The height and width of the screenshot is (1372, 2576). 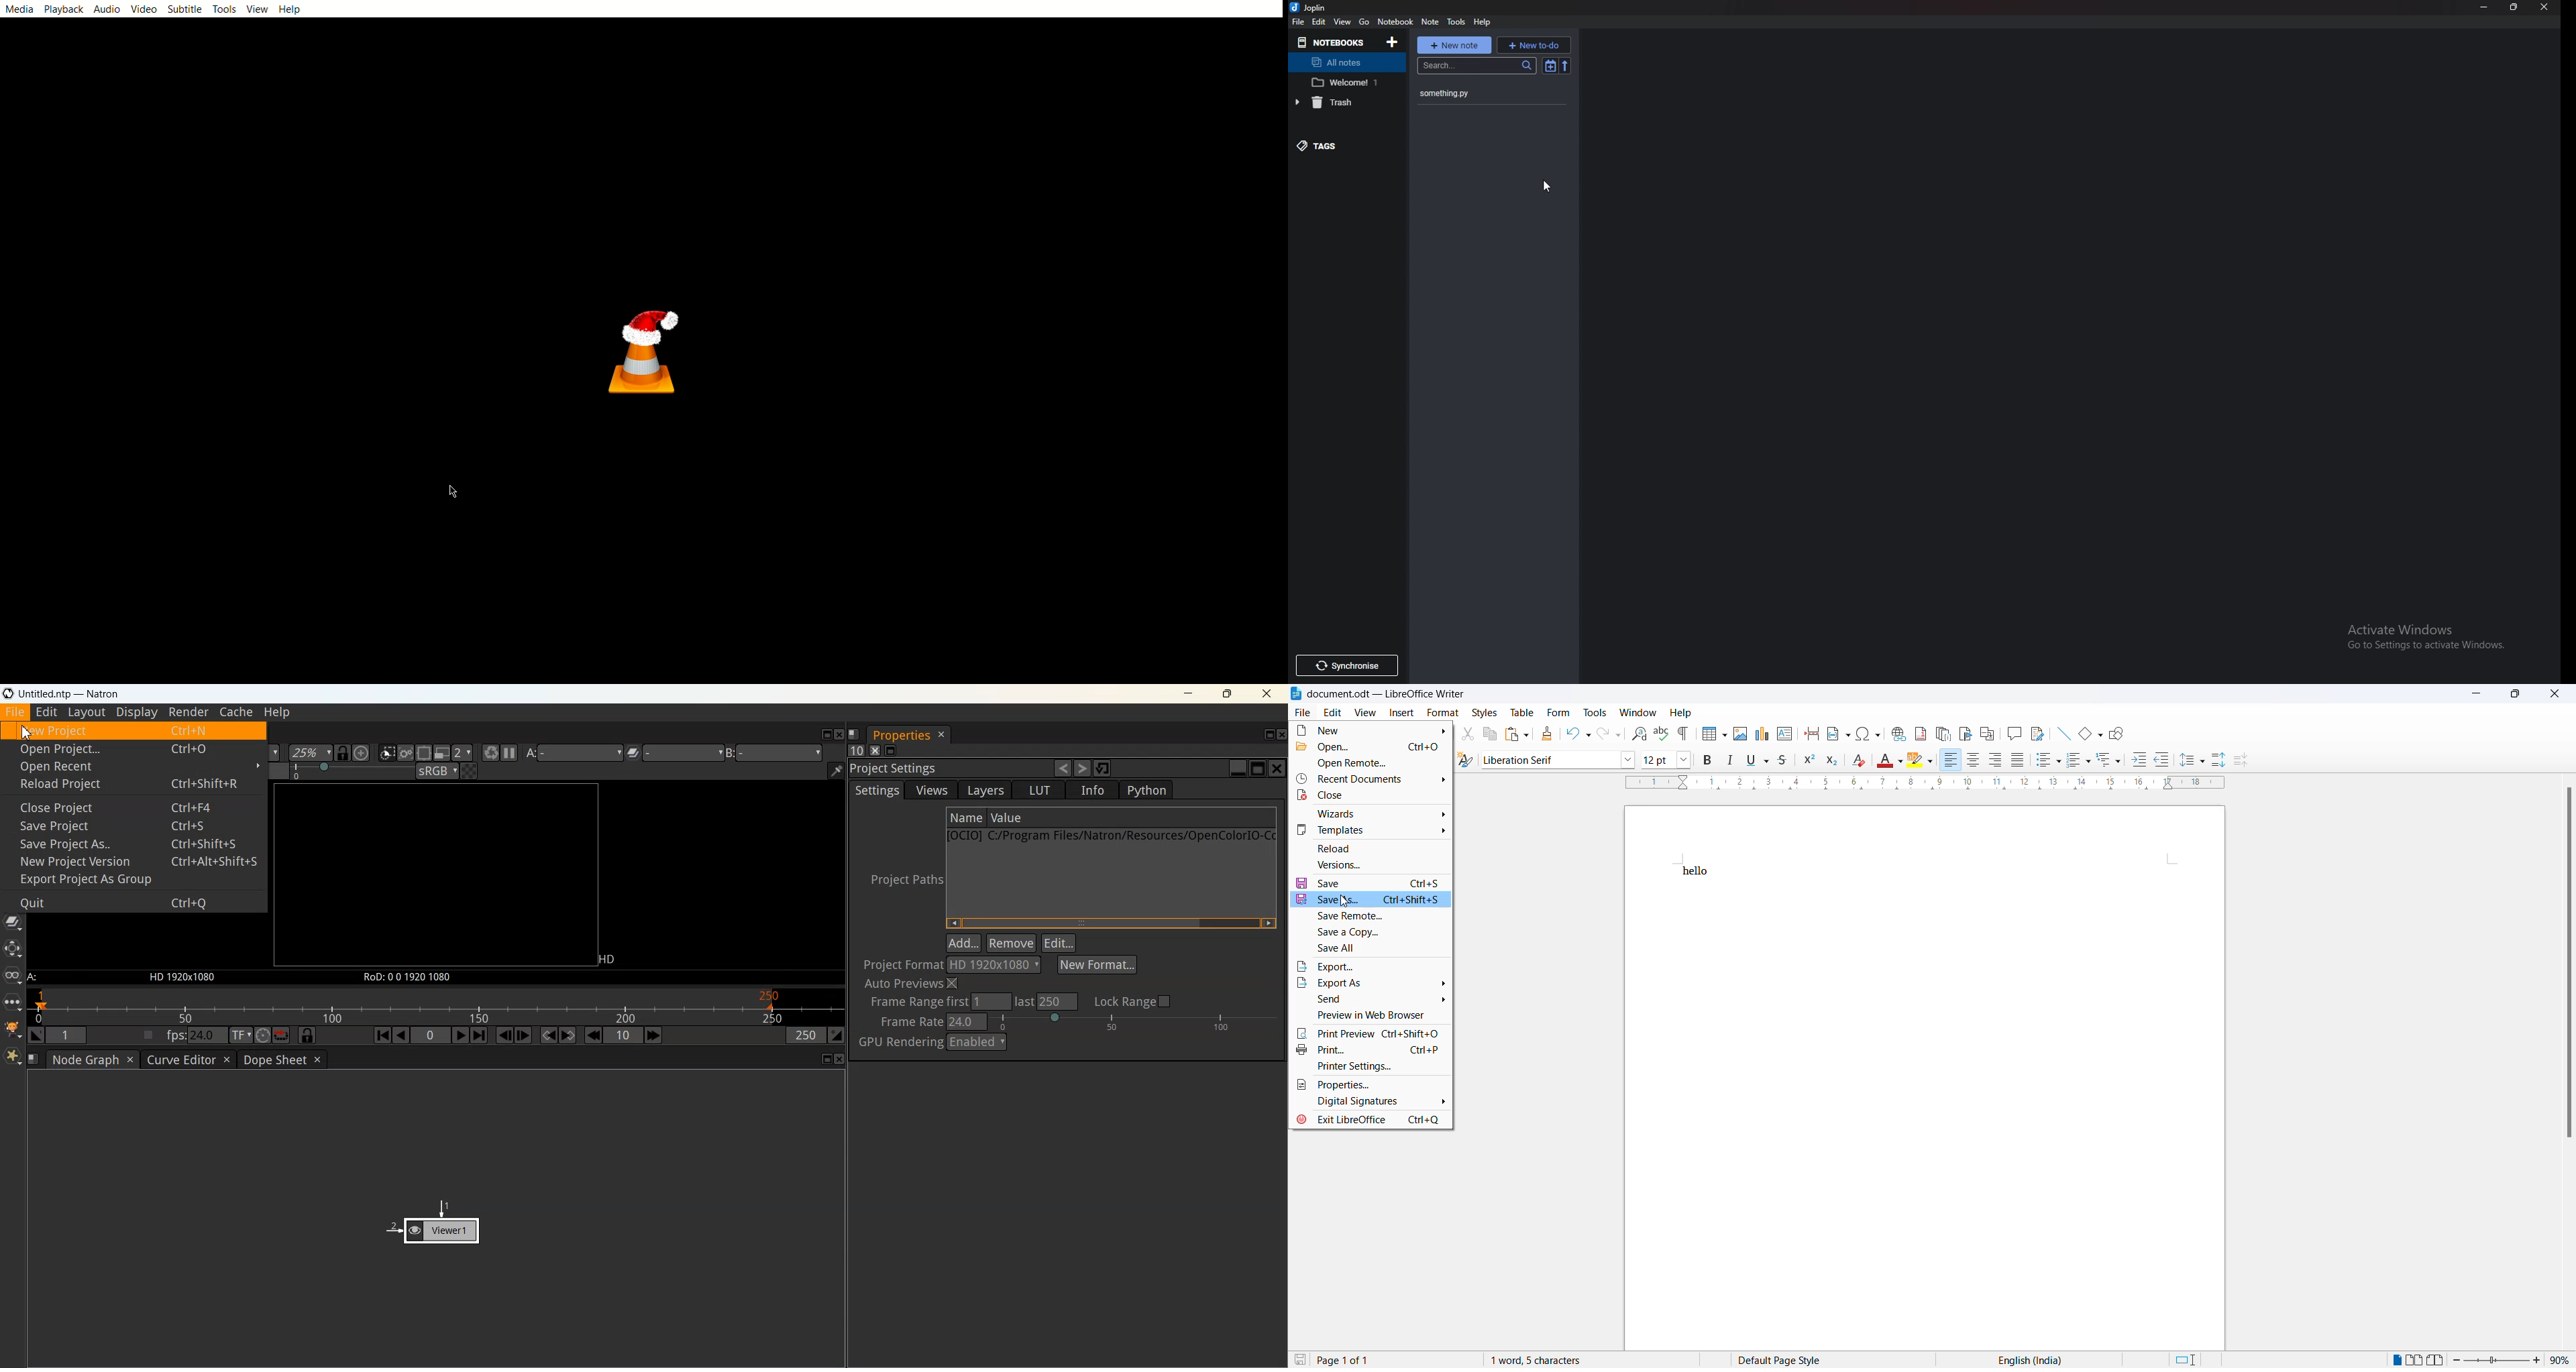 What do you see at coordinates (1395, 21) in the screenshot?
I see `Notebook` at bounding box center [1395, 21].